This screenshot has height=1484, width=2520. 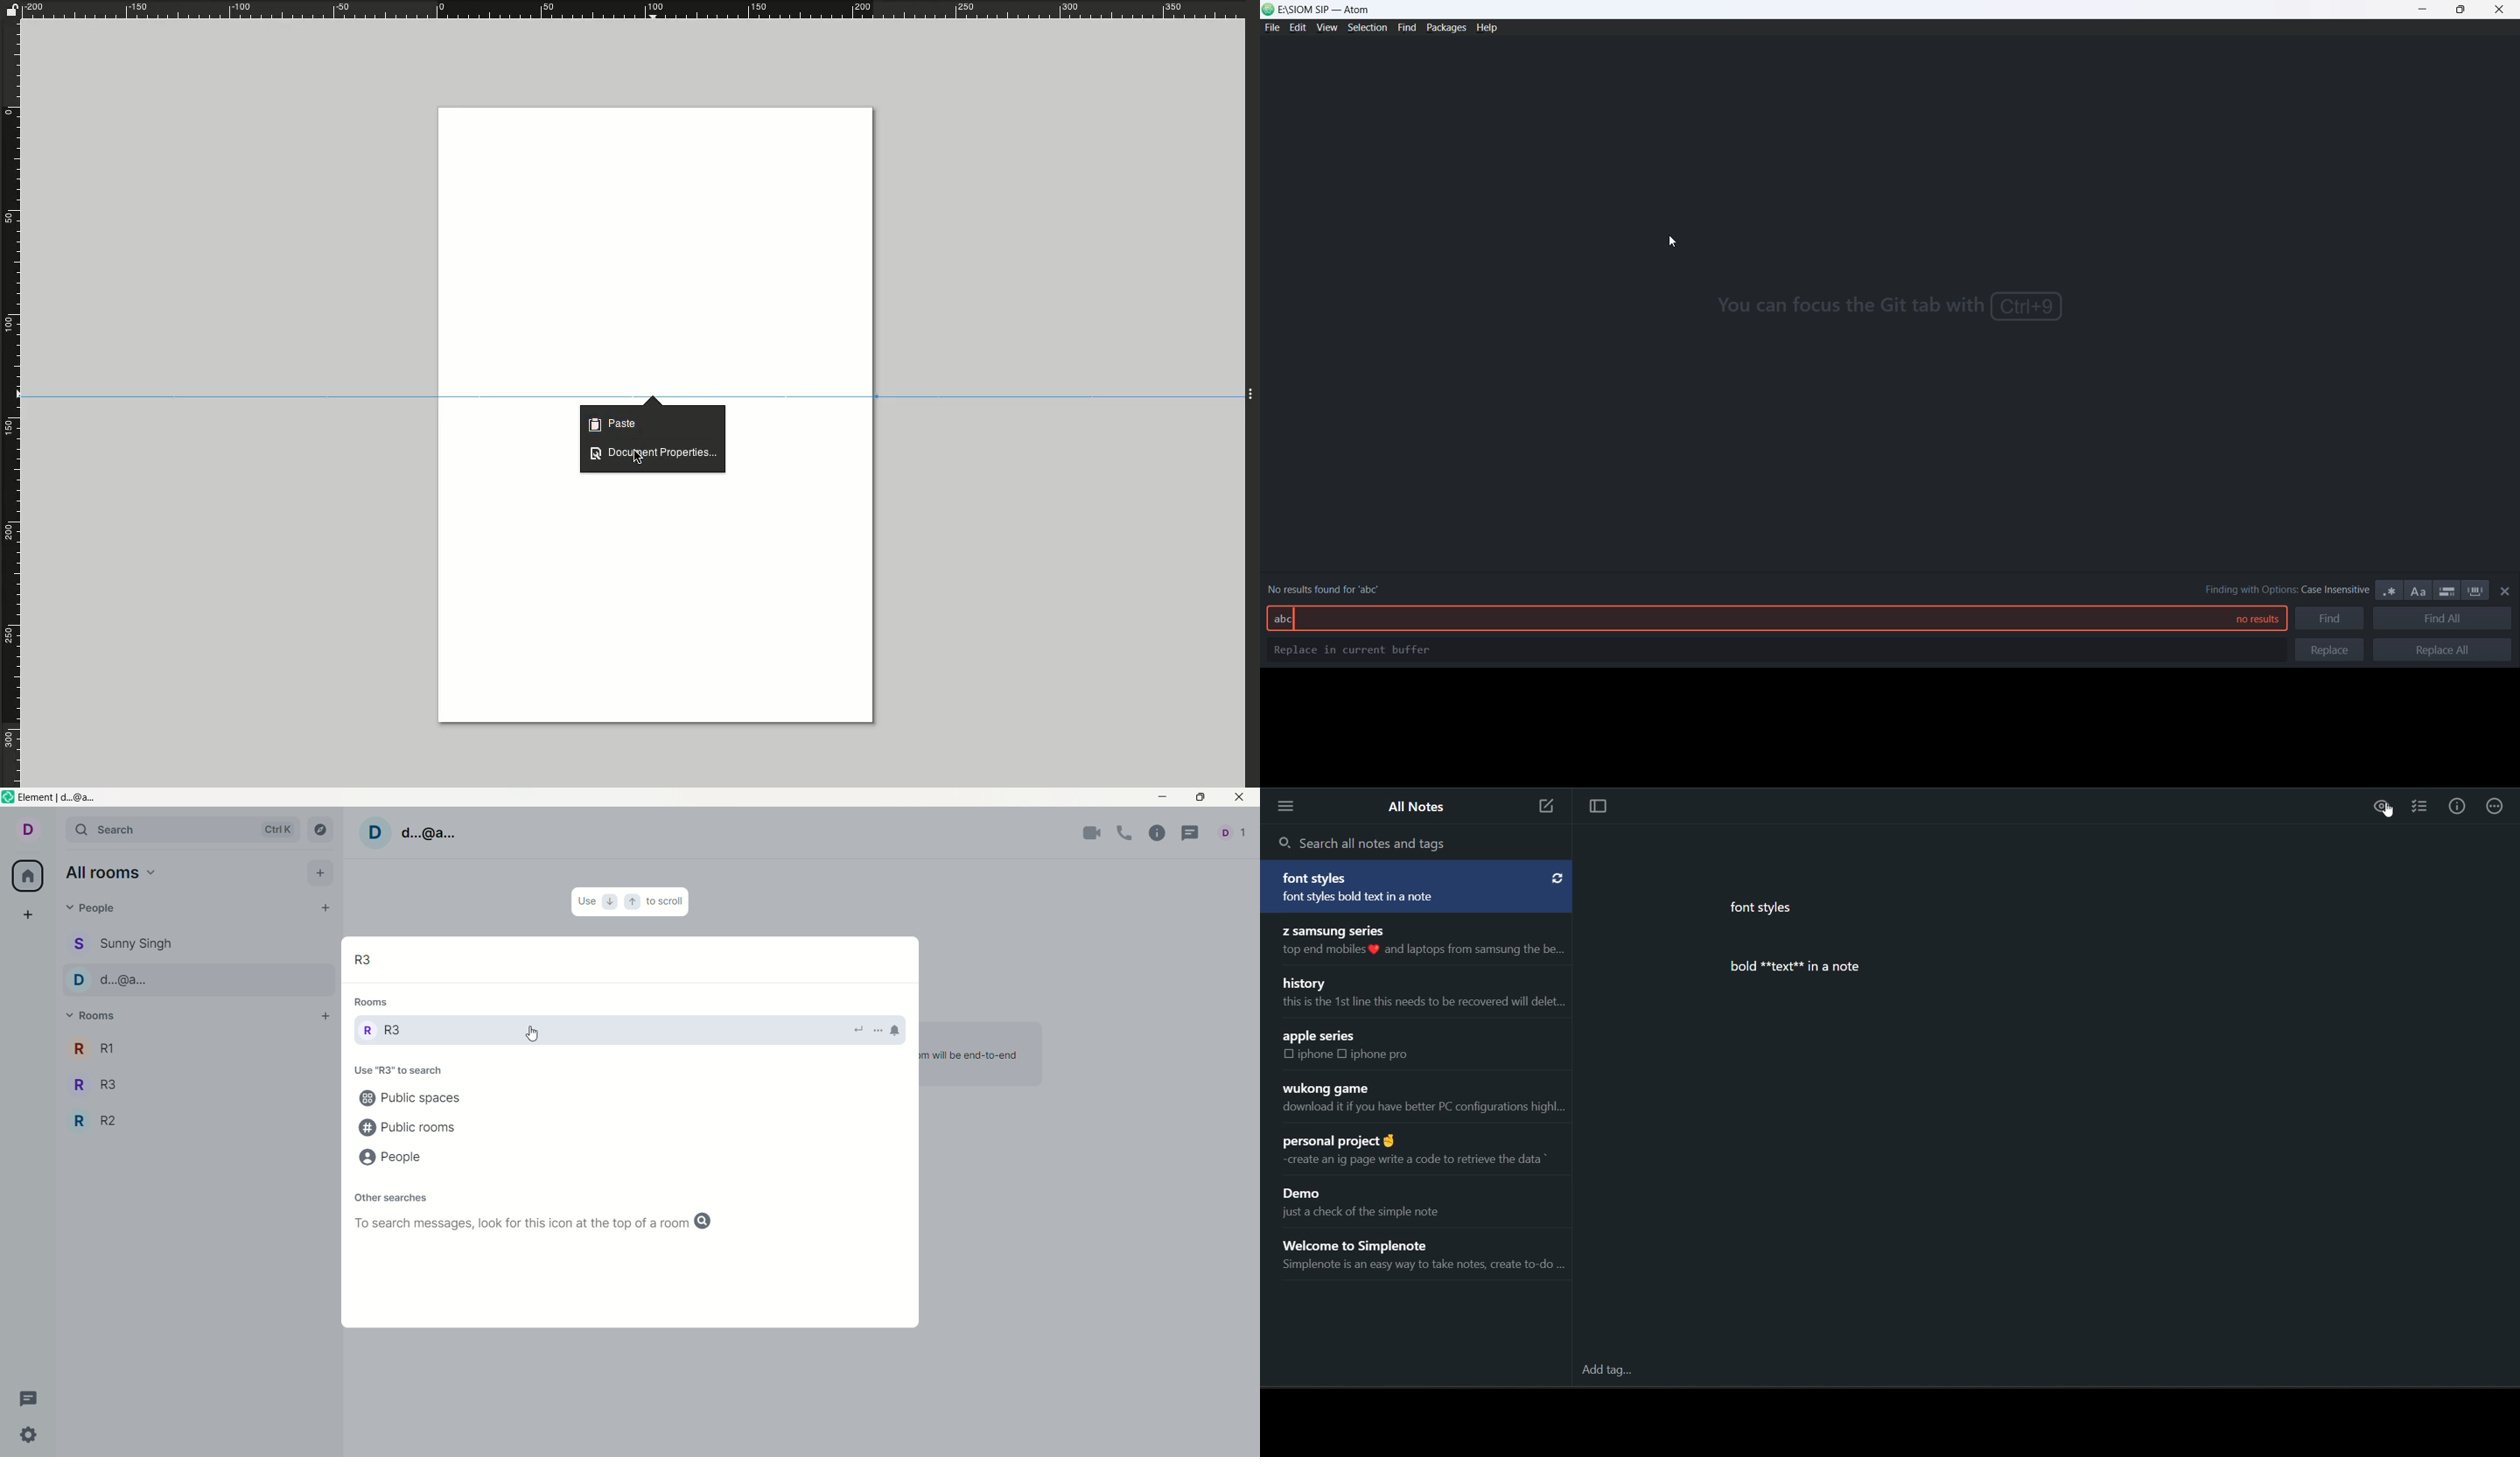 What do you see at coordinates (1325, 30) in the screenshot?
I see `view` at bounding box center [1325, 30].